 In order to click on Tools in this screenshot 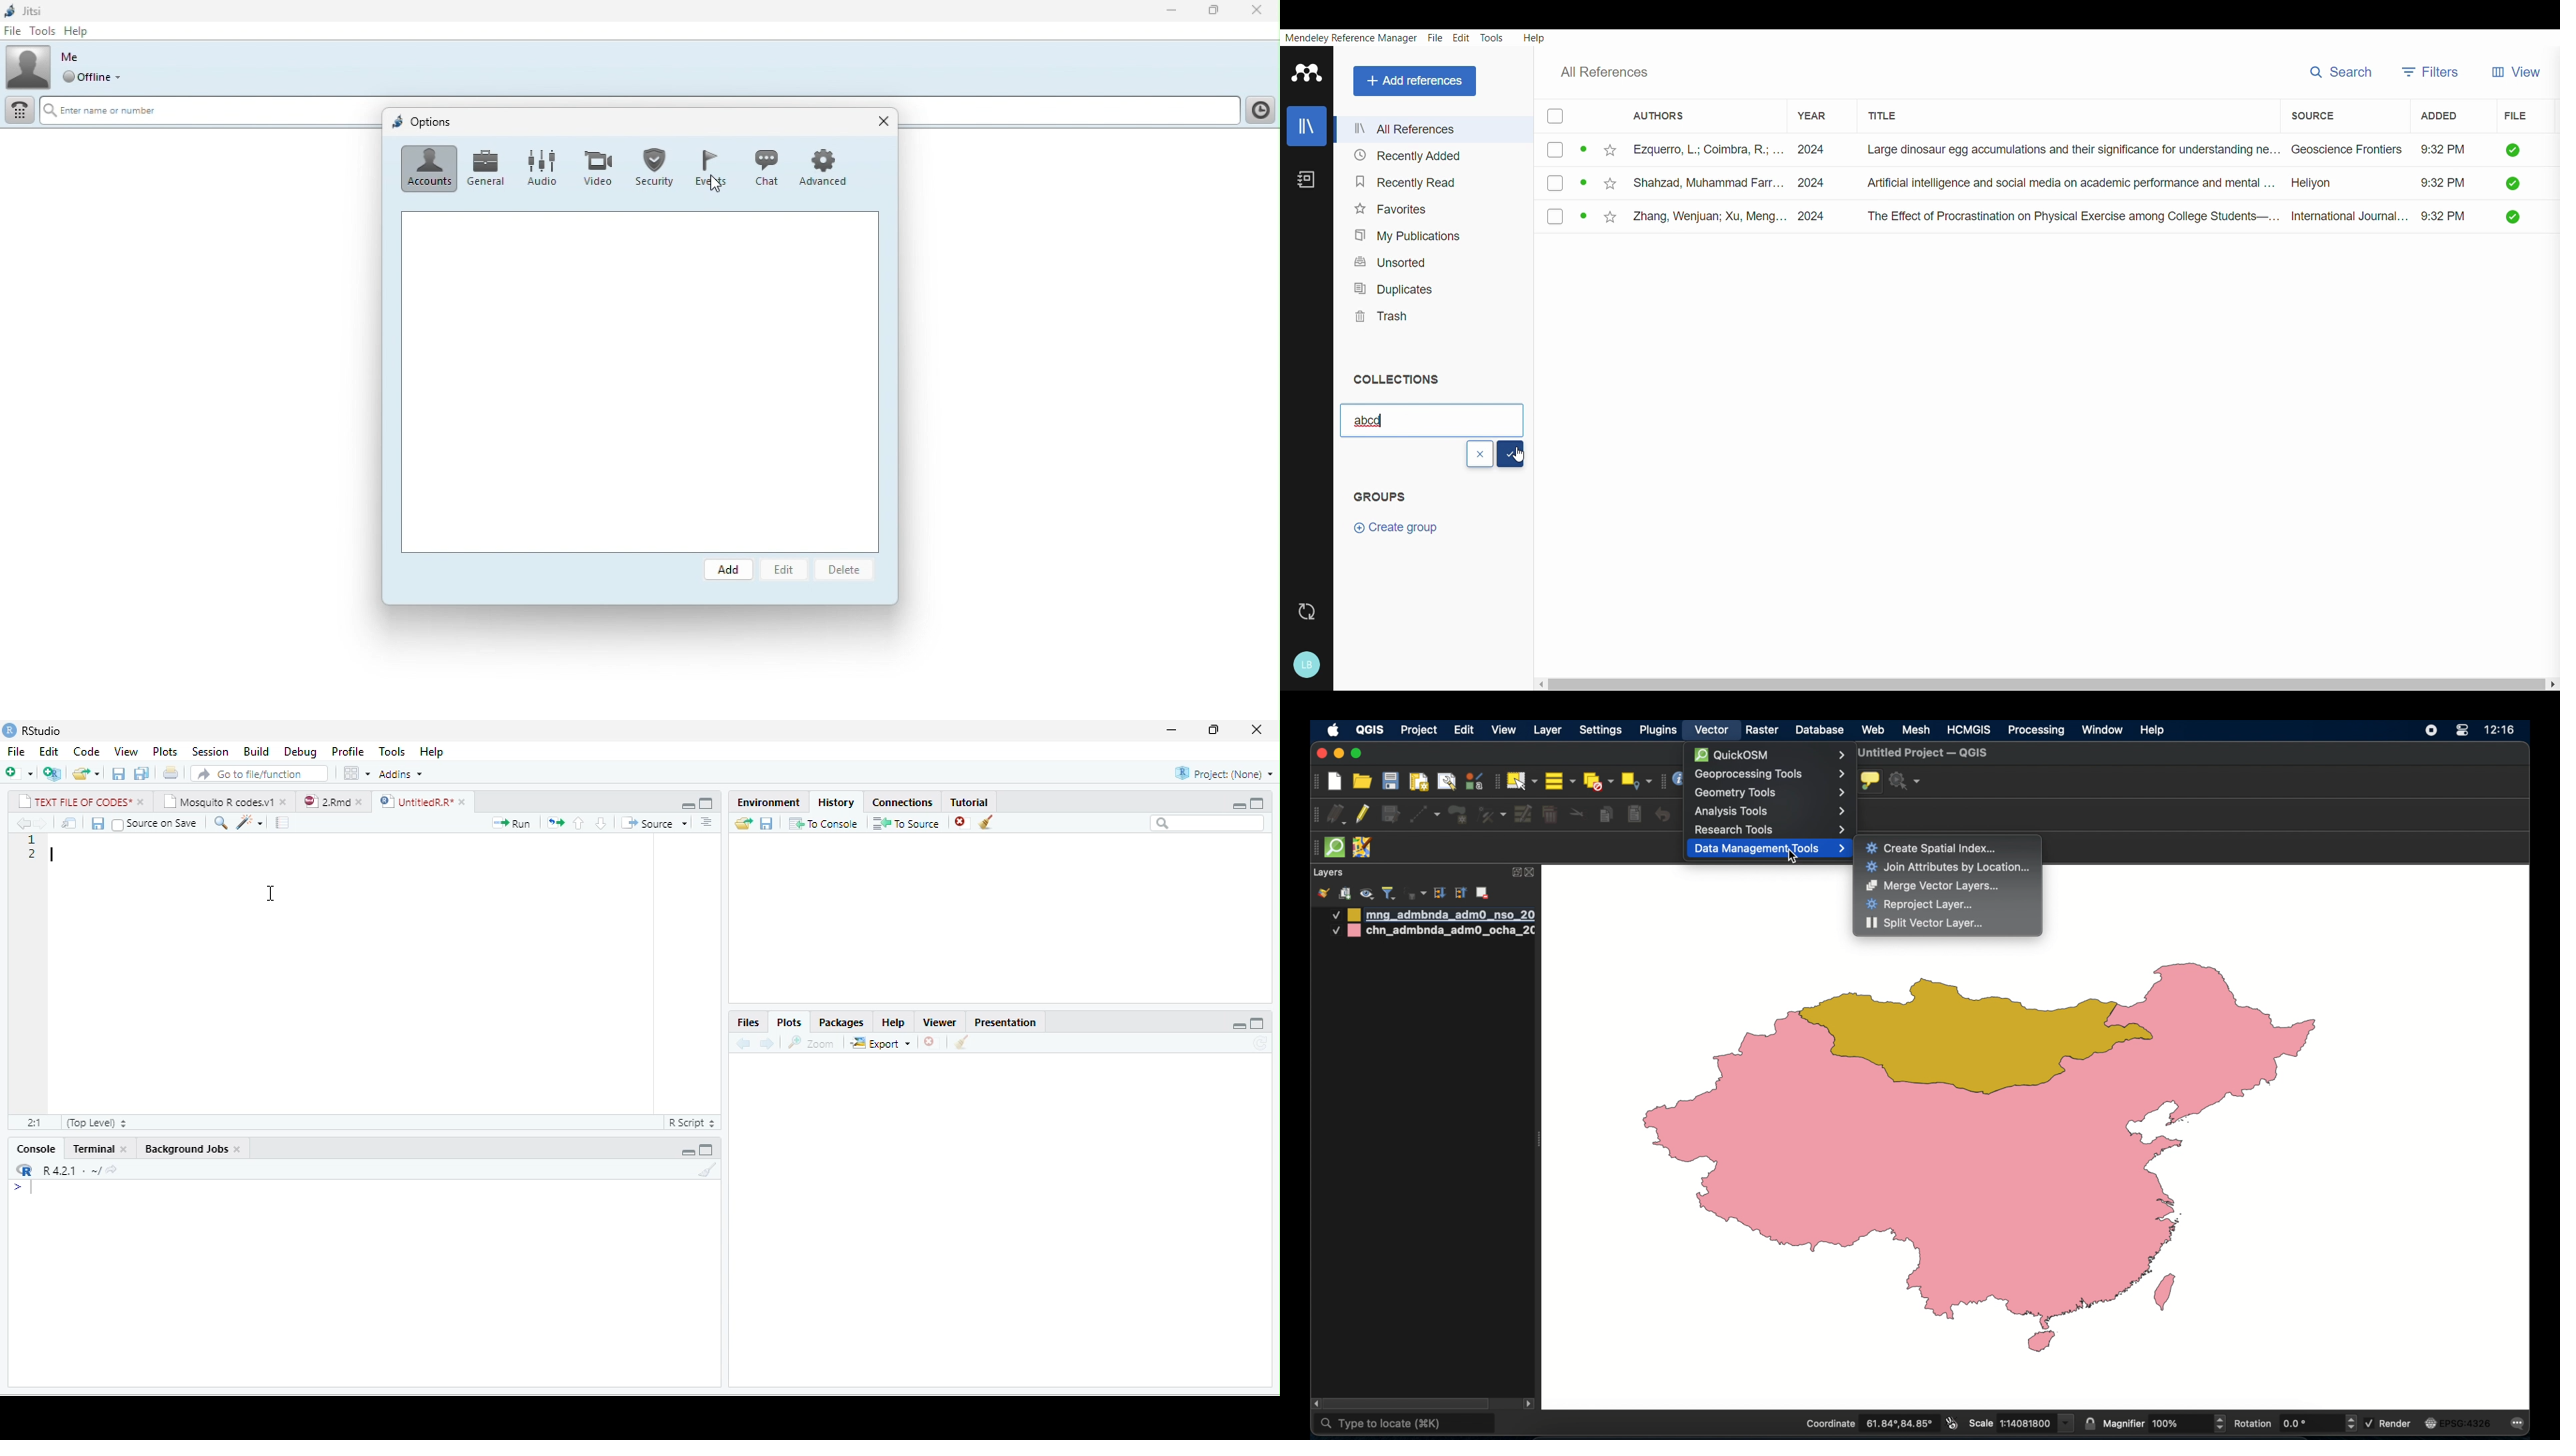, I will do `click(42, 31)`.